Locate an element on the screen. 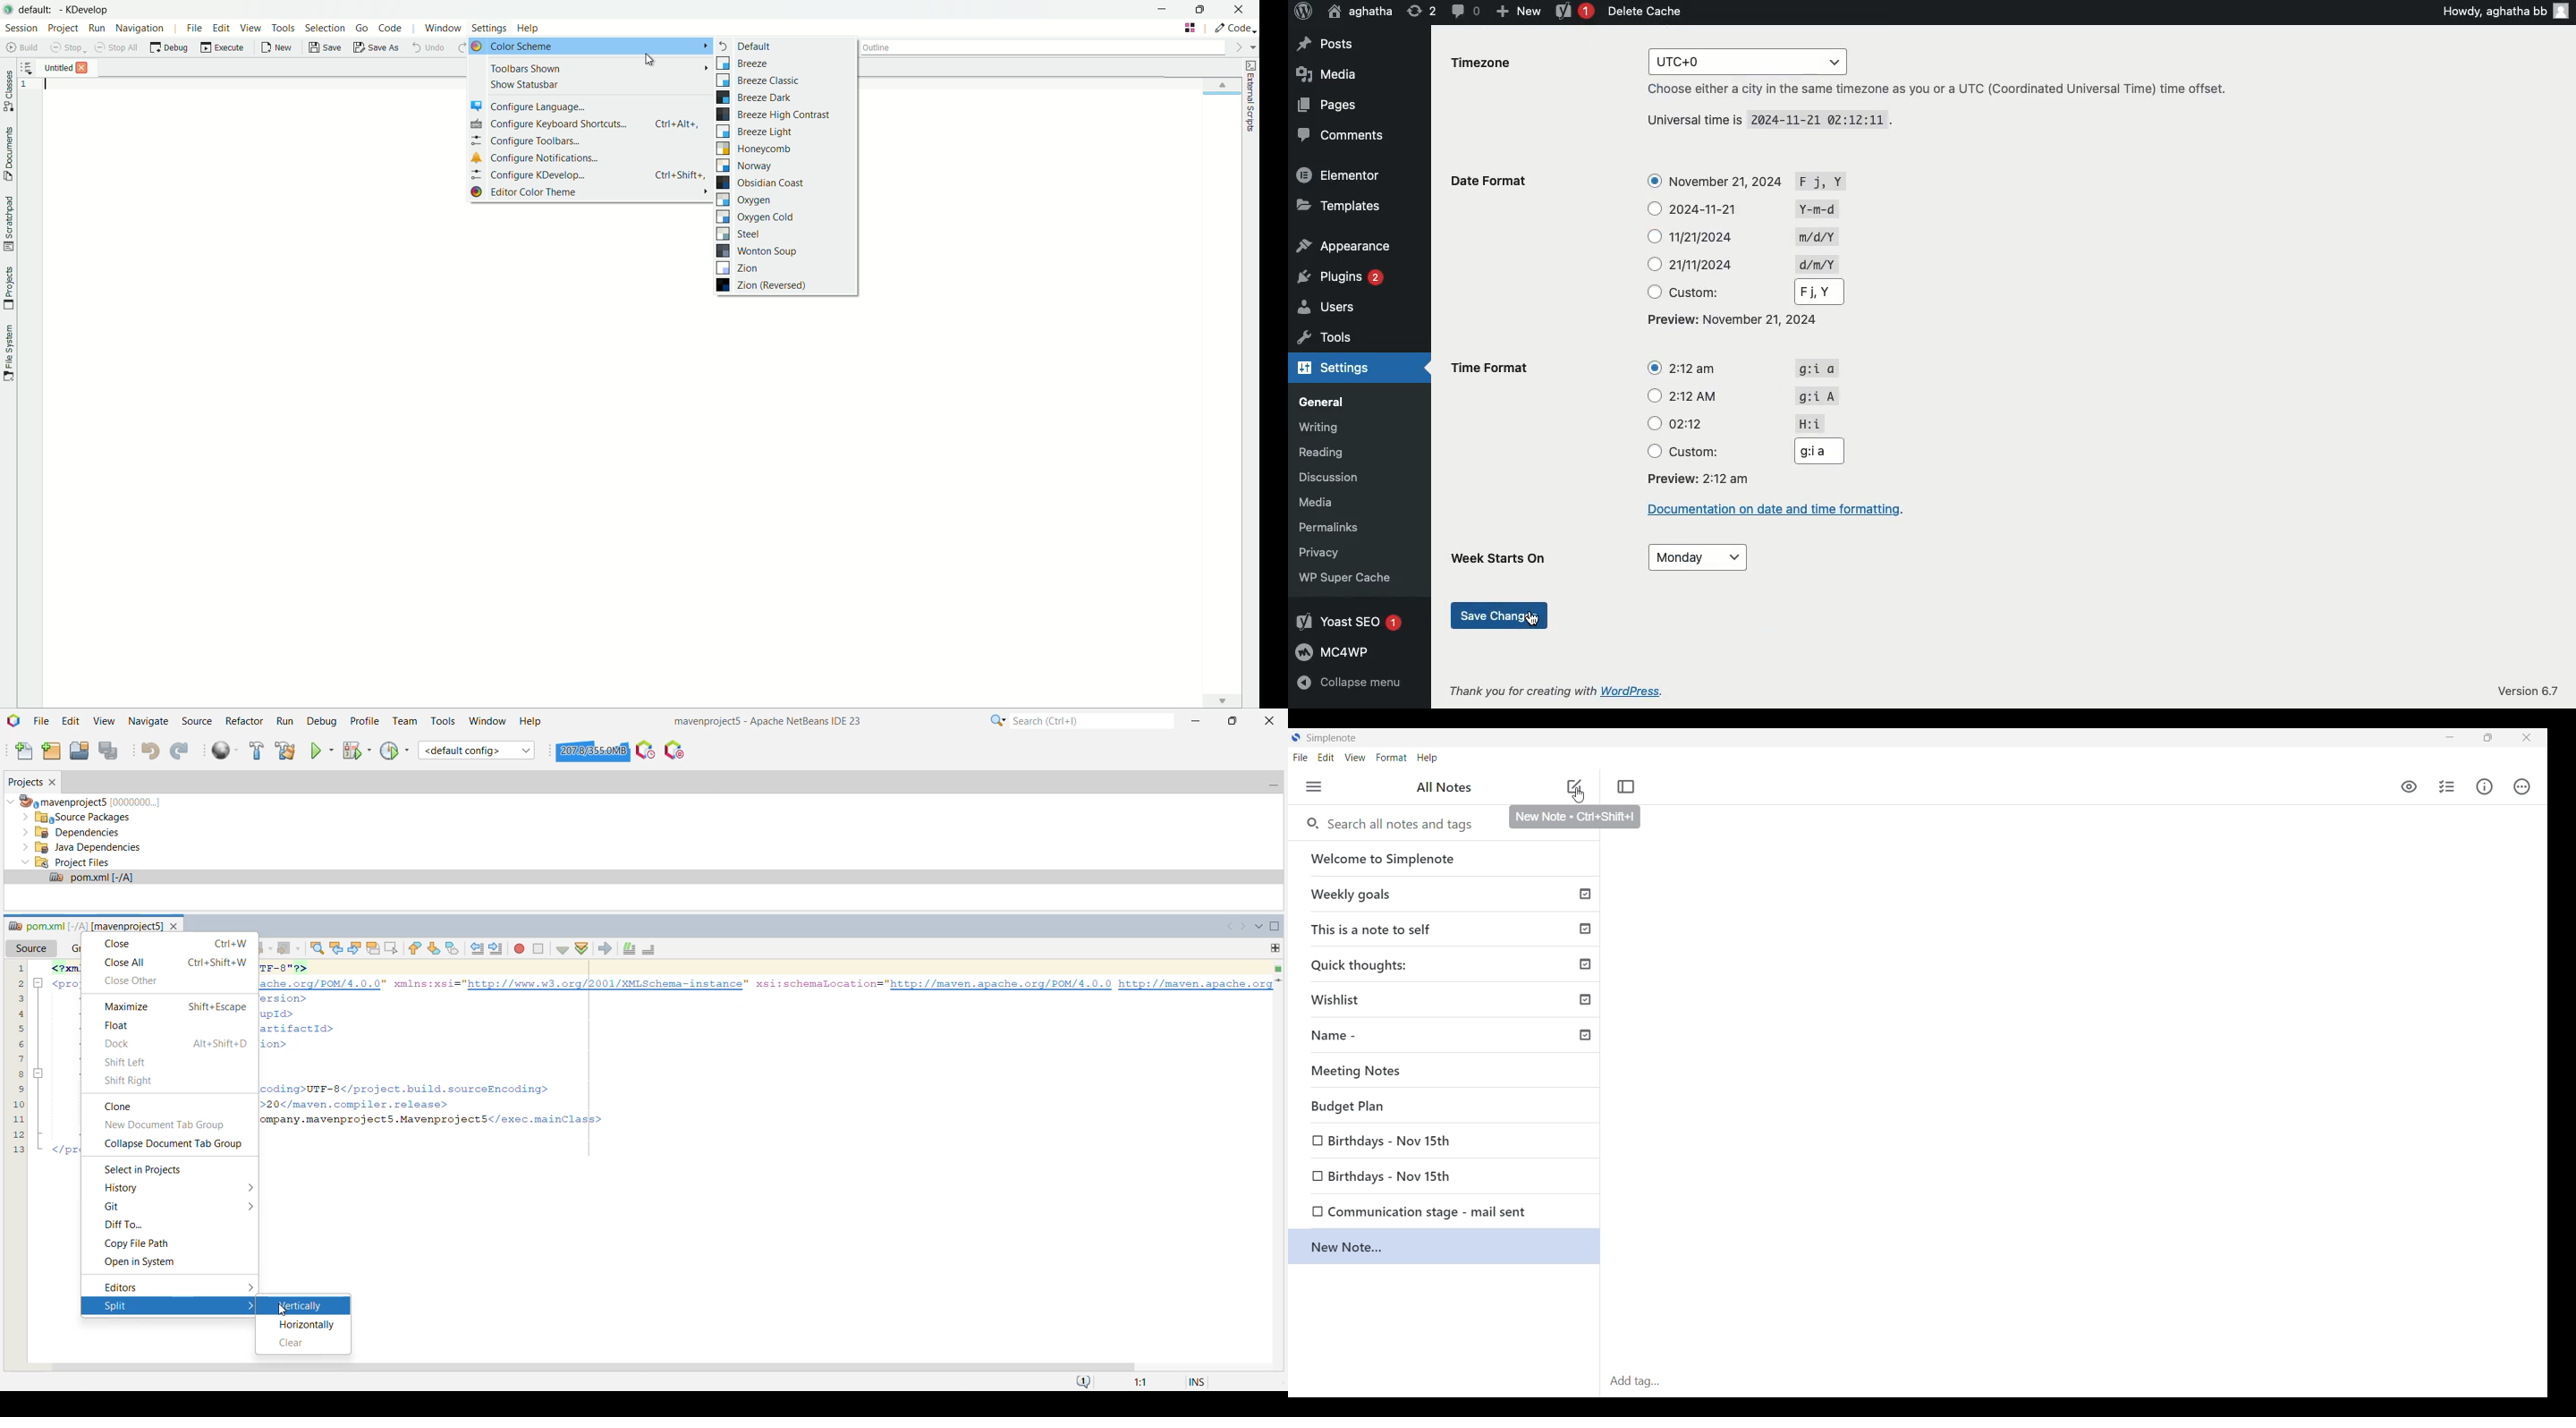 The height and width of the screenshot is (1428, 2576). Settings is located at coordinates (1334, 367).